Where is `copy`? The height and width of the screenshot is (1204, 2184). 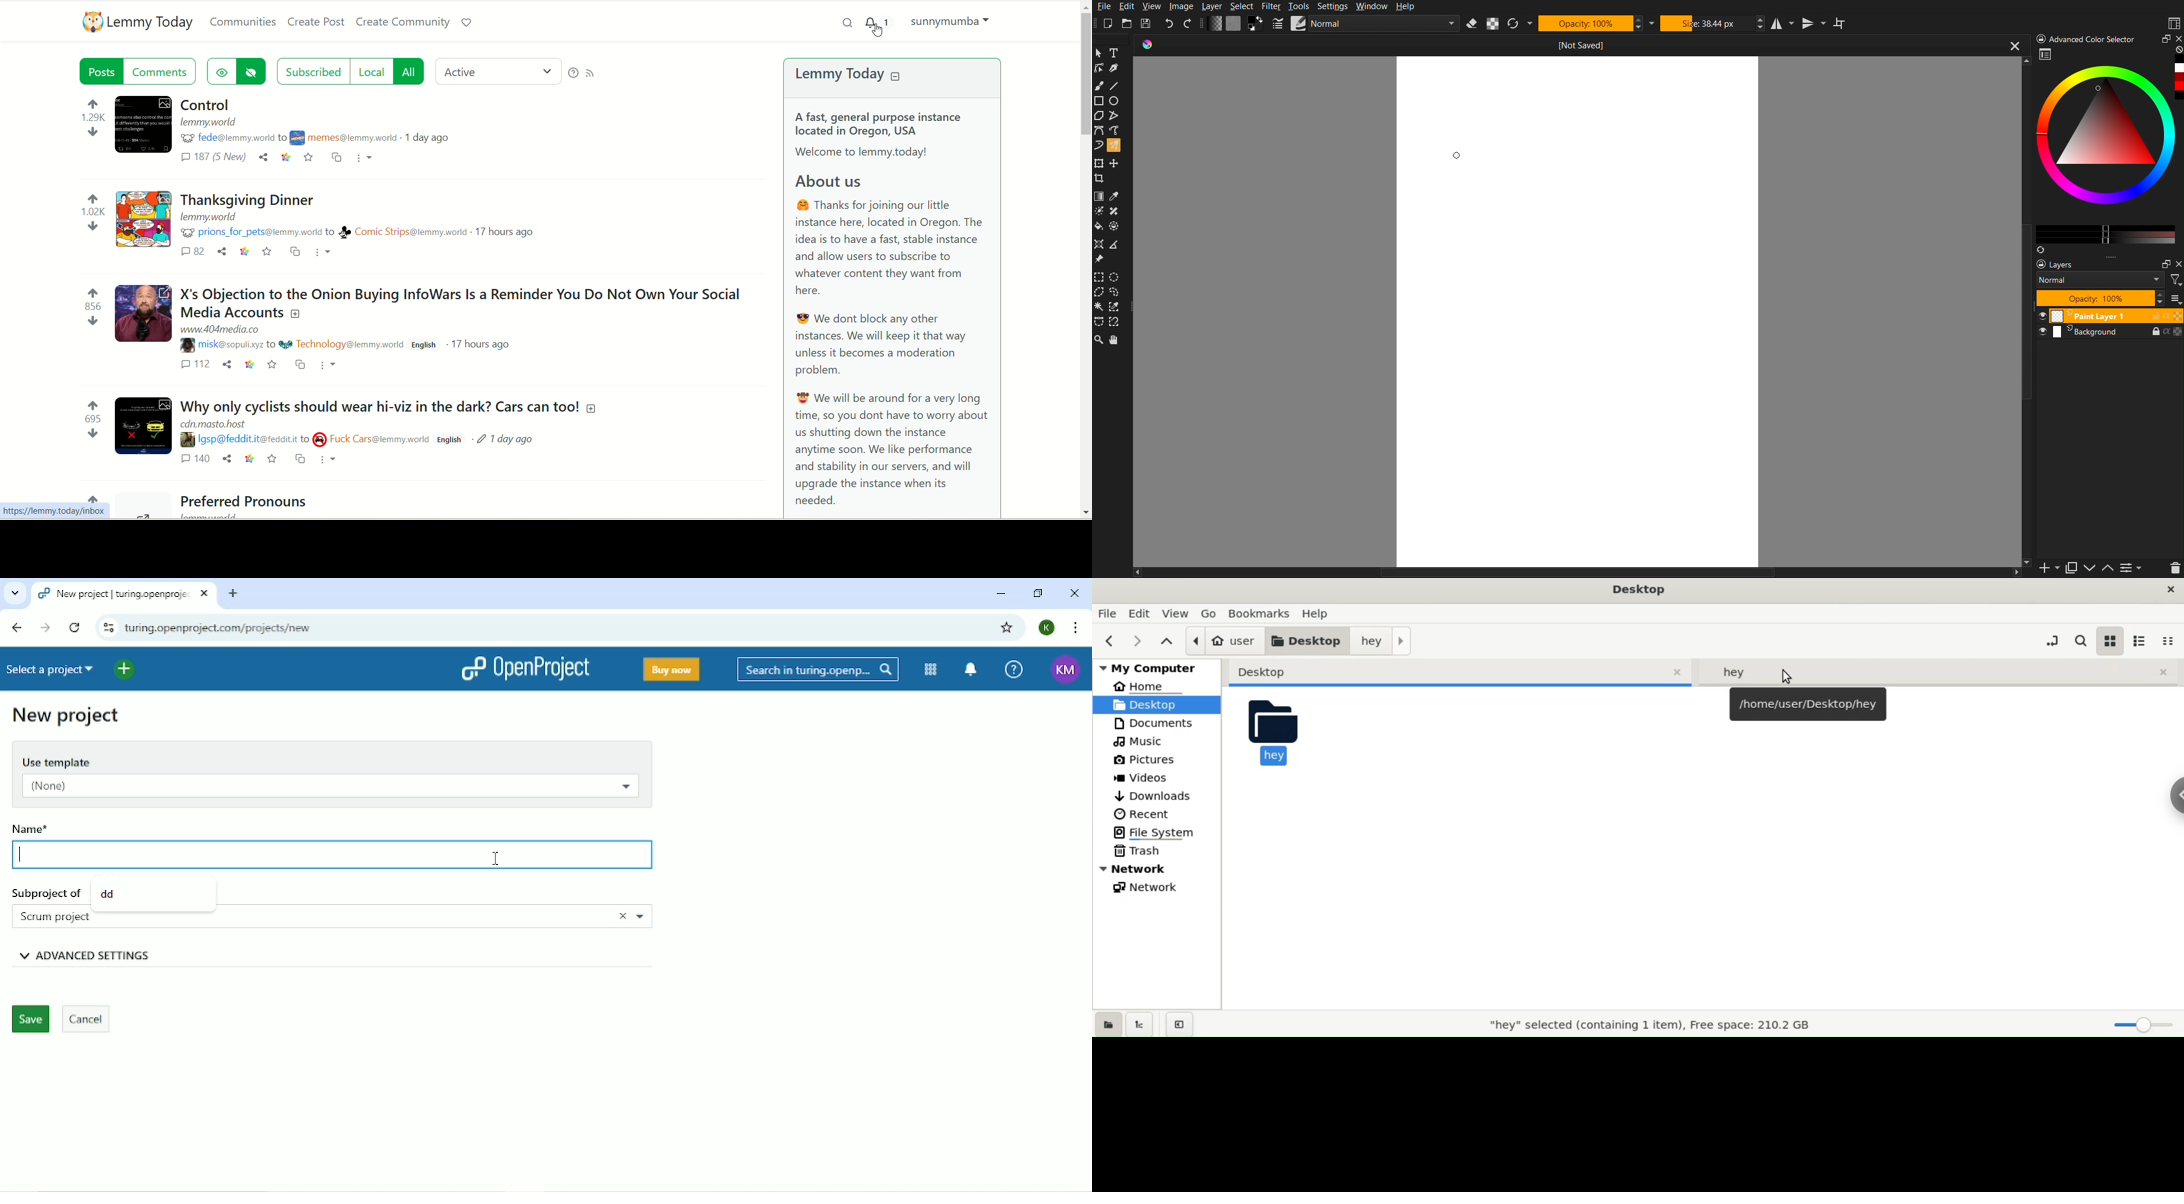
copy is located at coordinates (2071, 568).